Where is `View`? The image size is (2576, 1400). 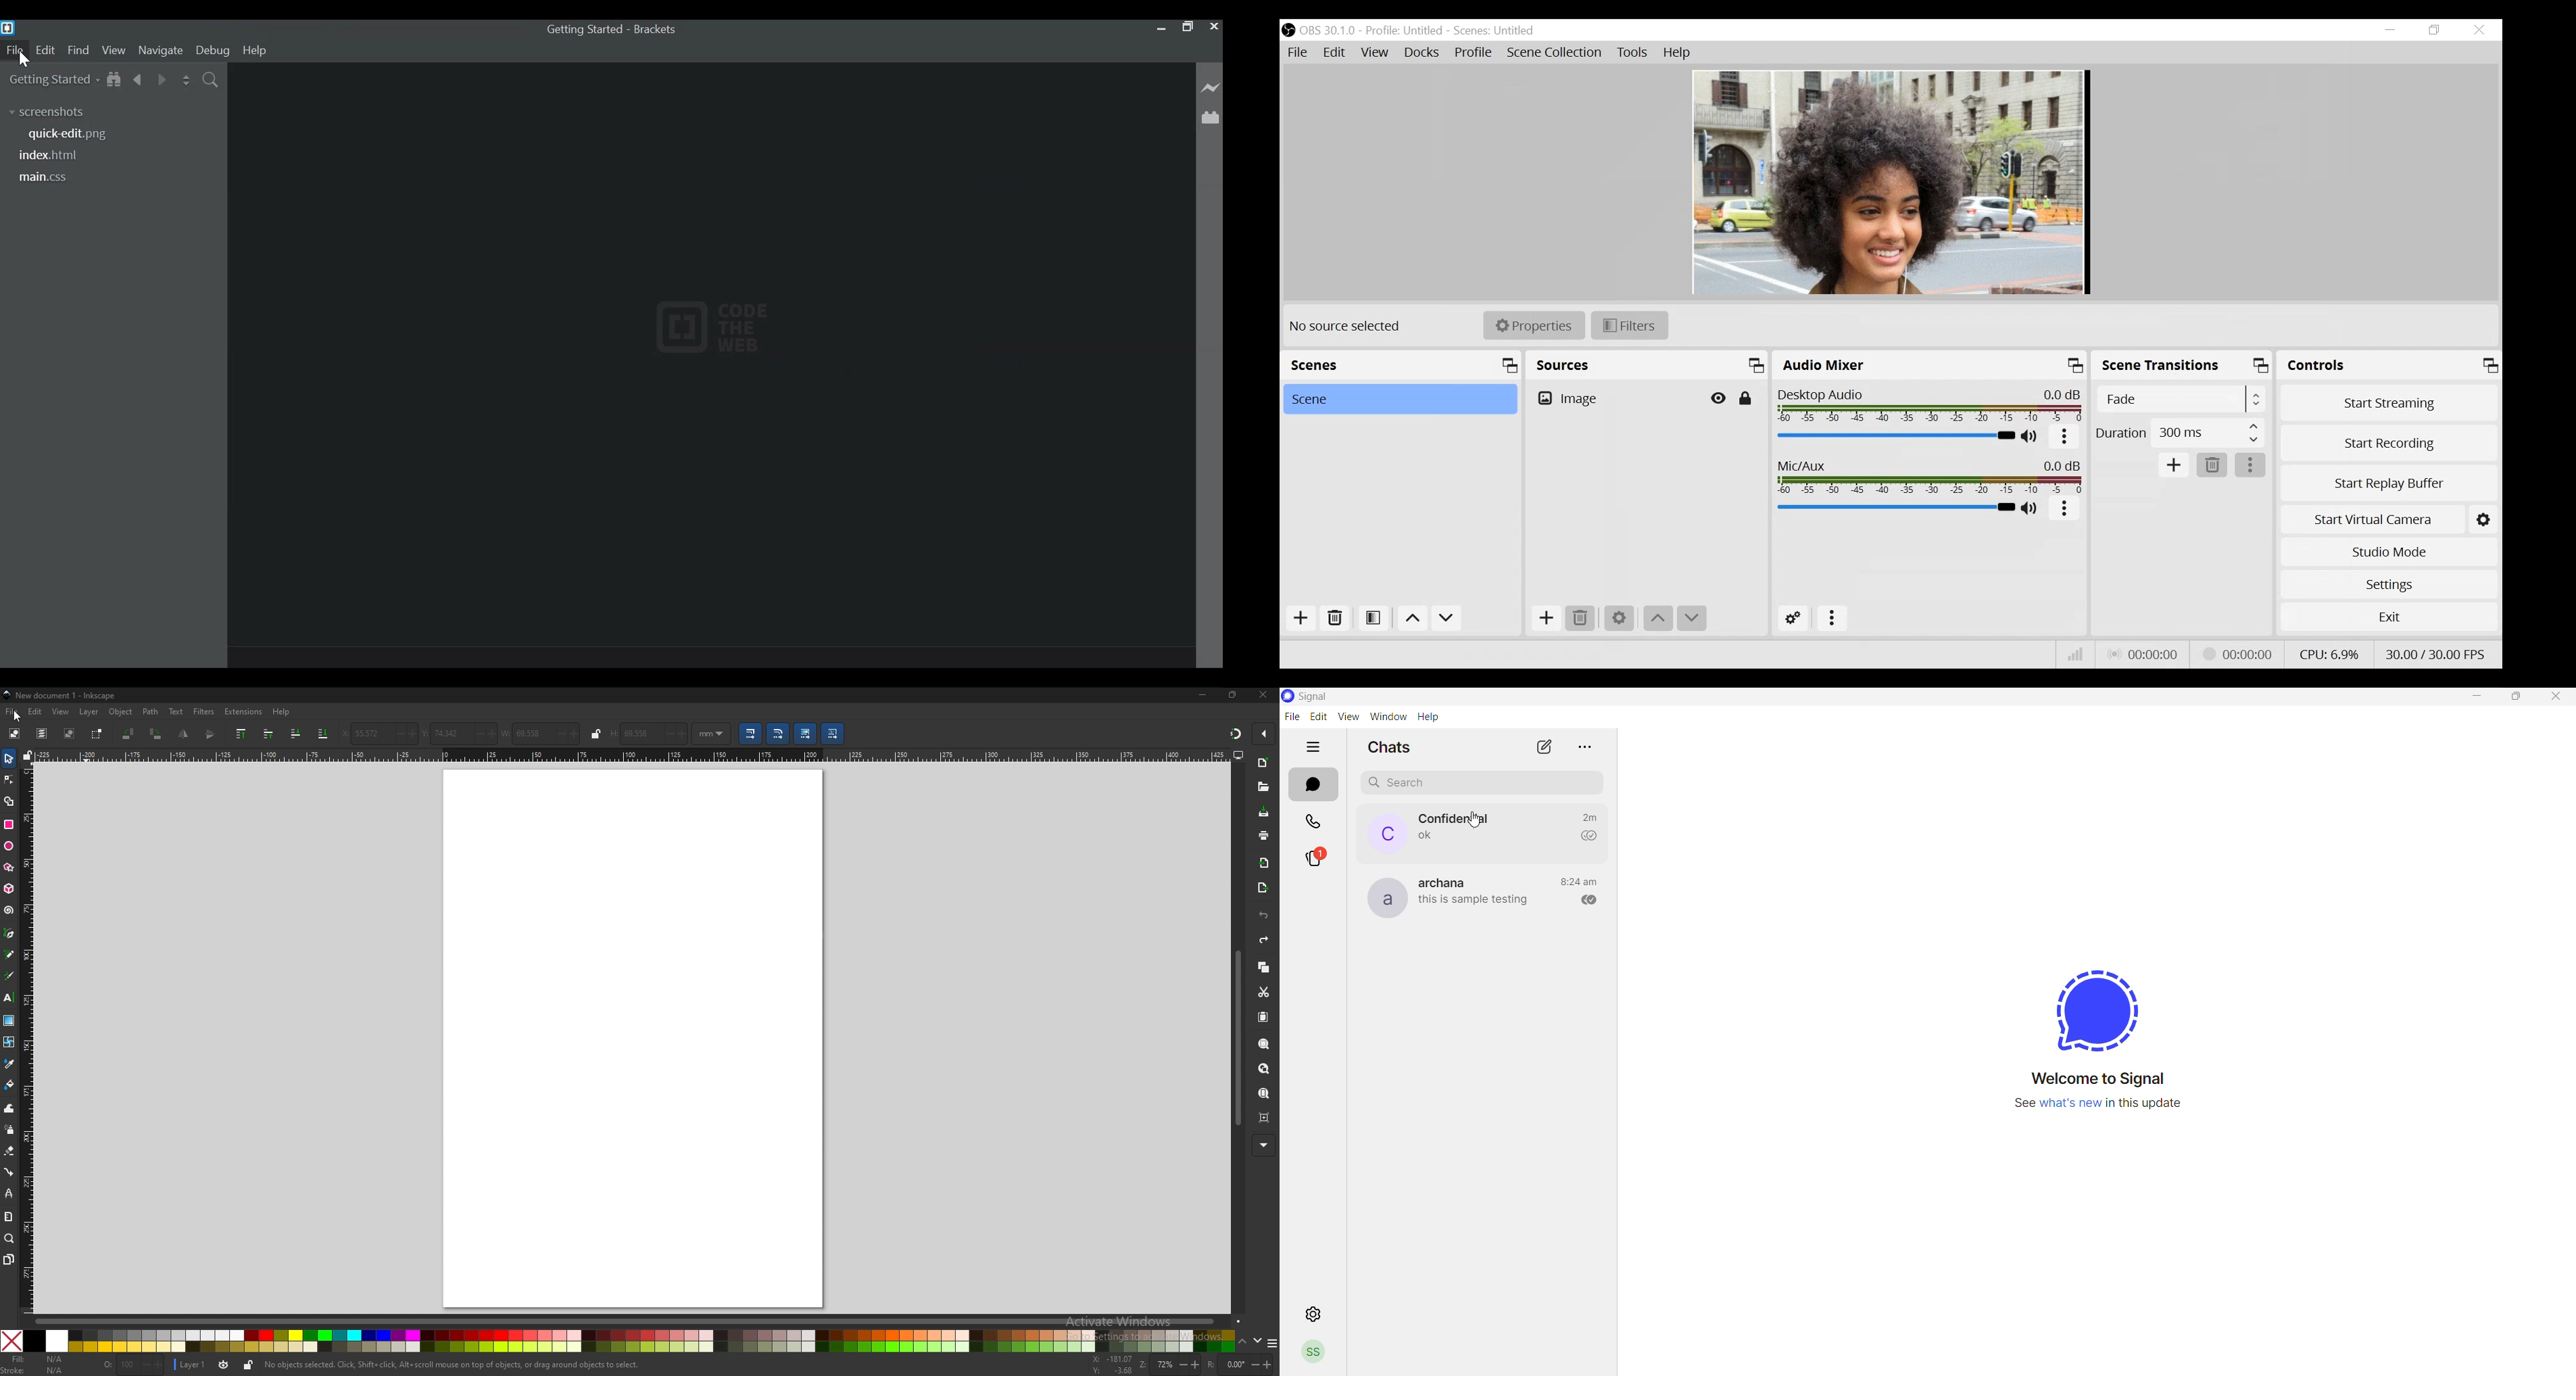
View is located at coordinates (114, 50).